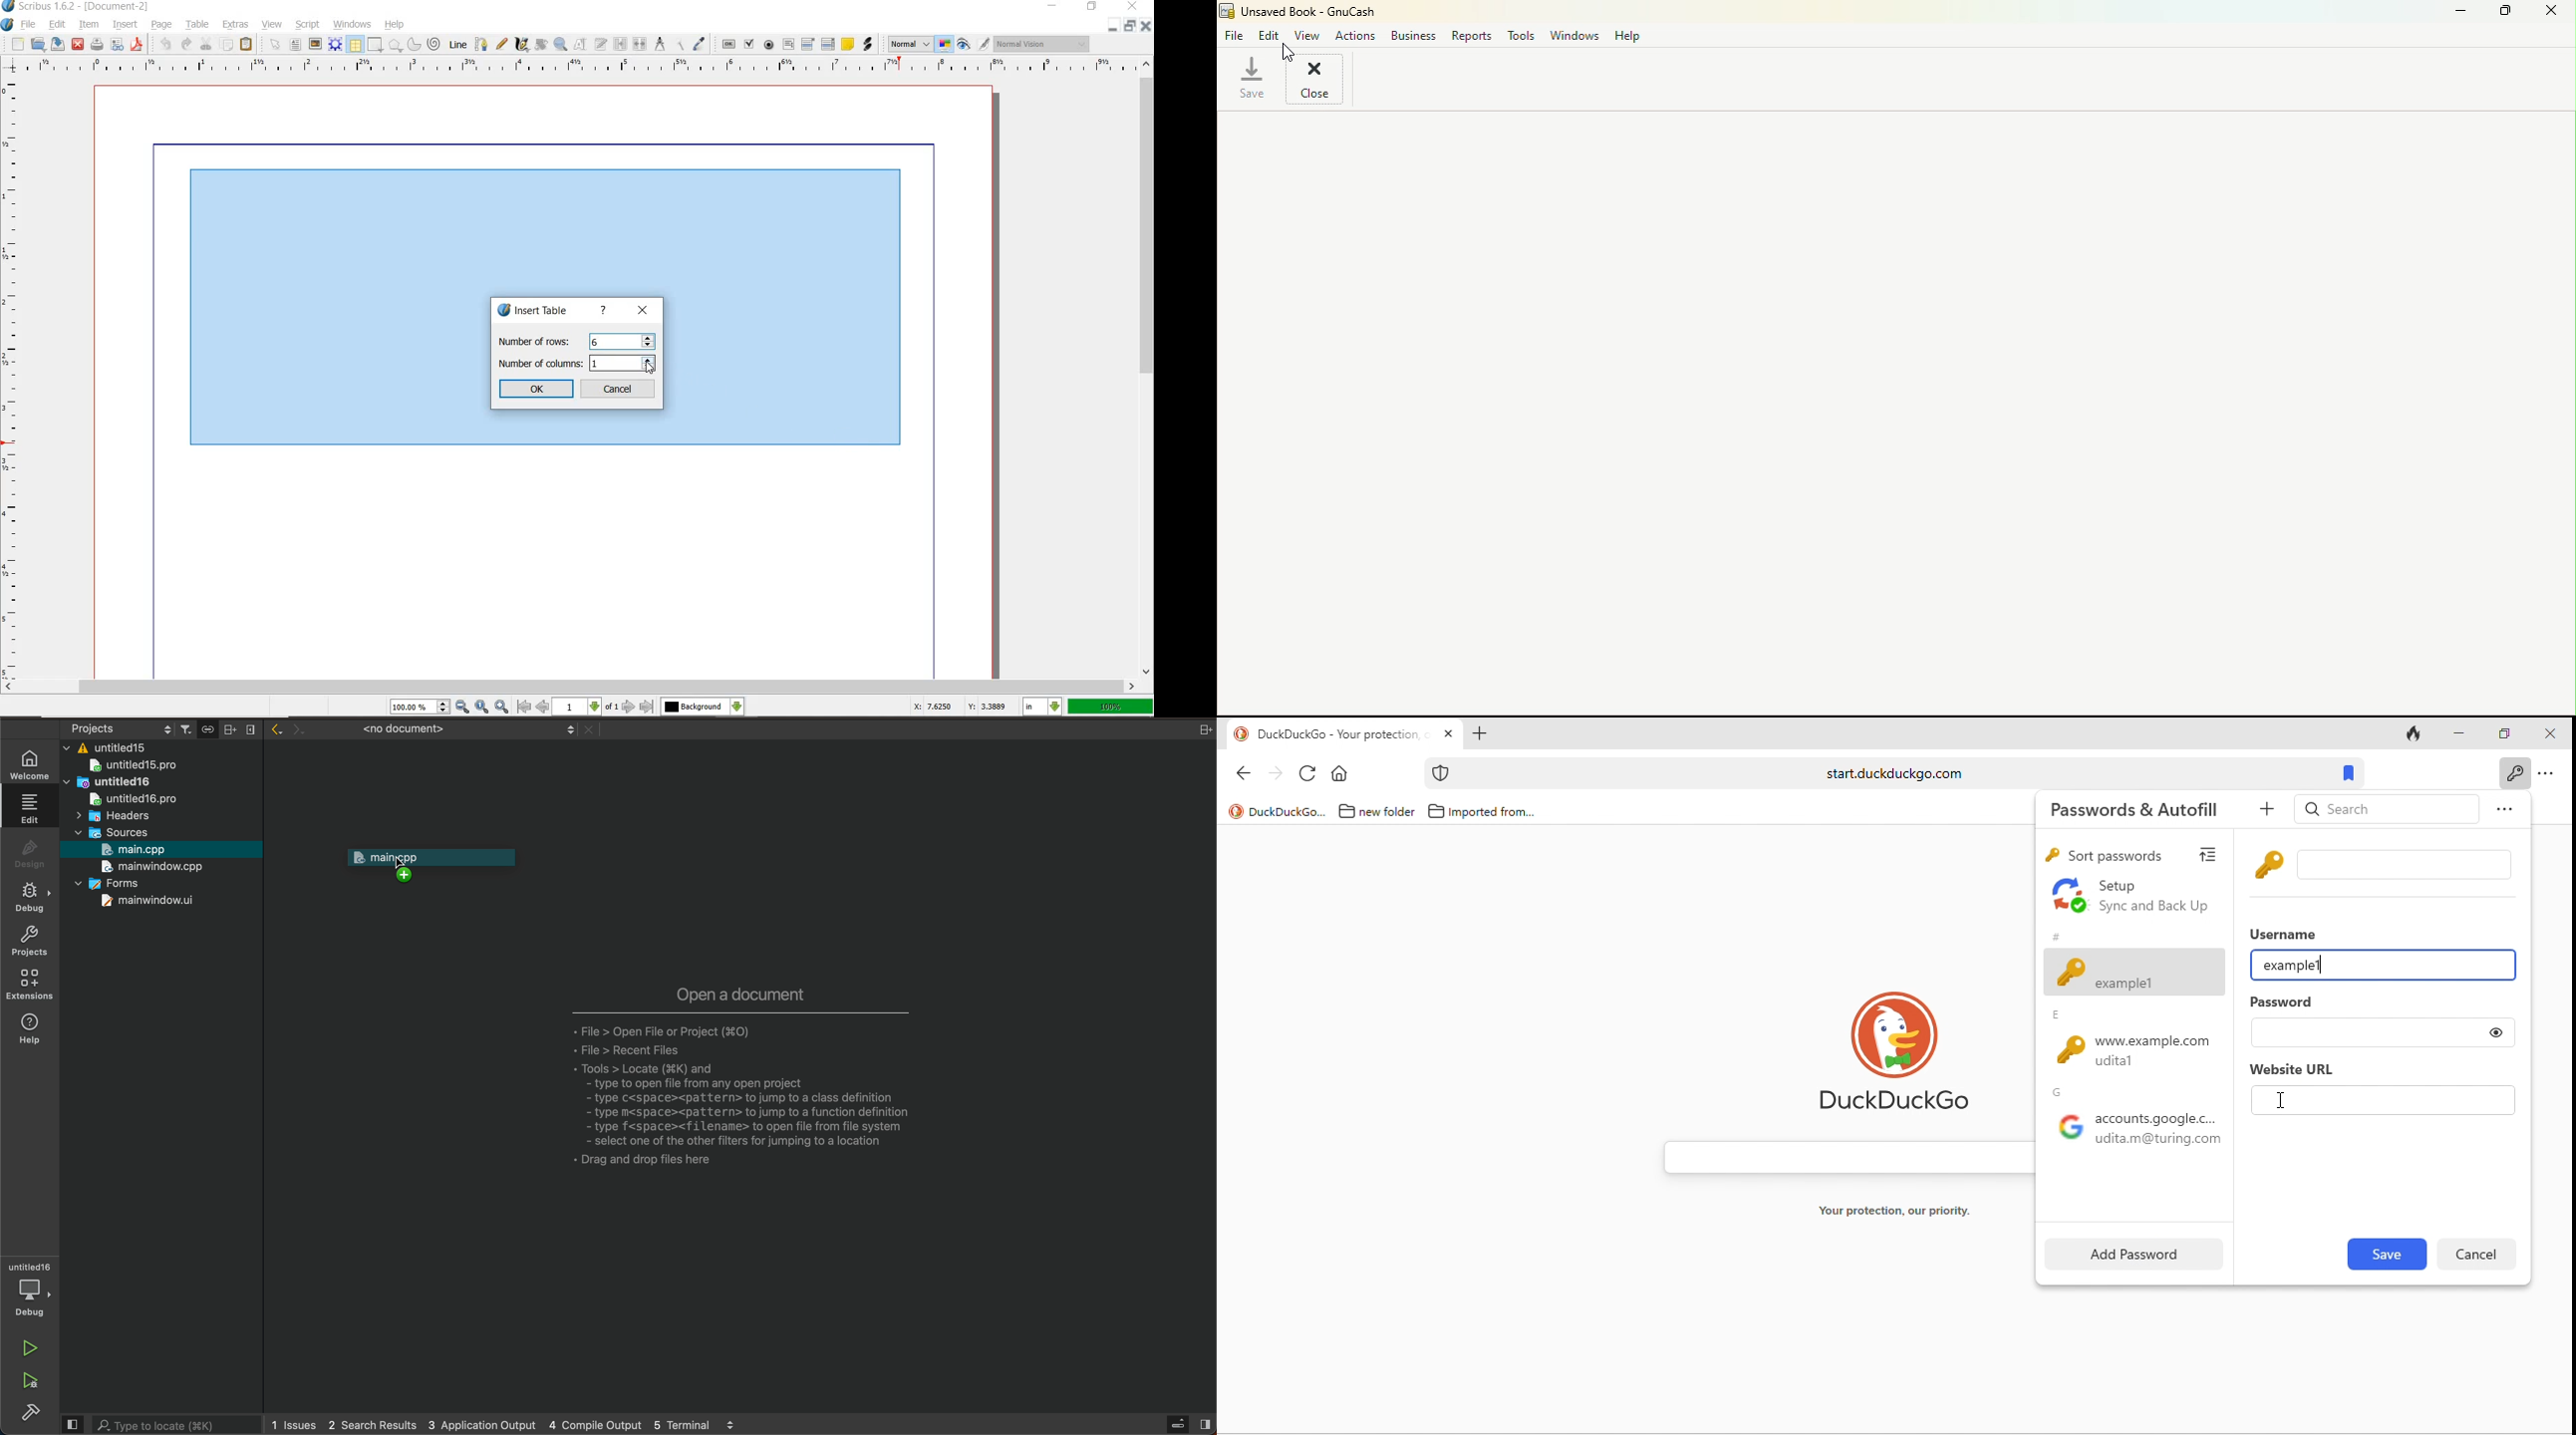  Describe the element at coordinates (1309, 773) in the screenshot. I see `reload` at that location.